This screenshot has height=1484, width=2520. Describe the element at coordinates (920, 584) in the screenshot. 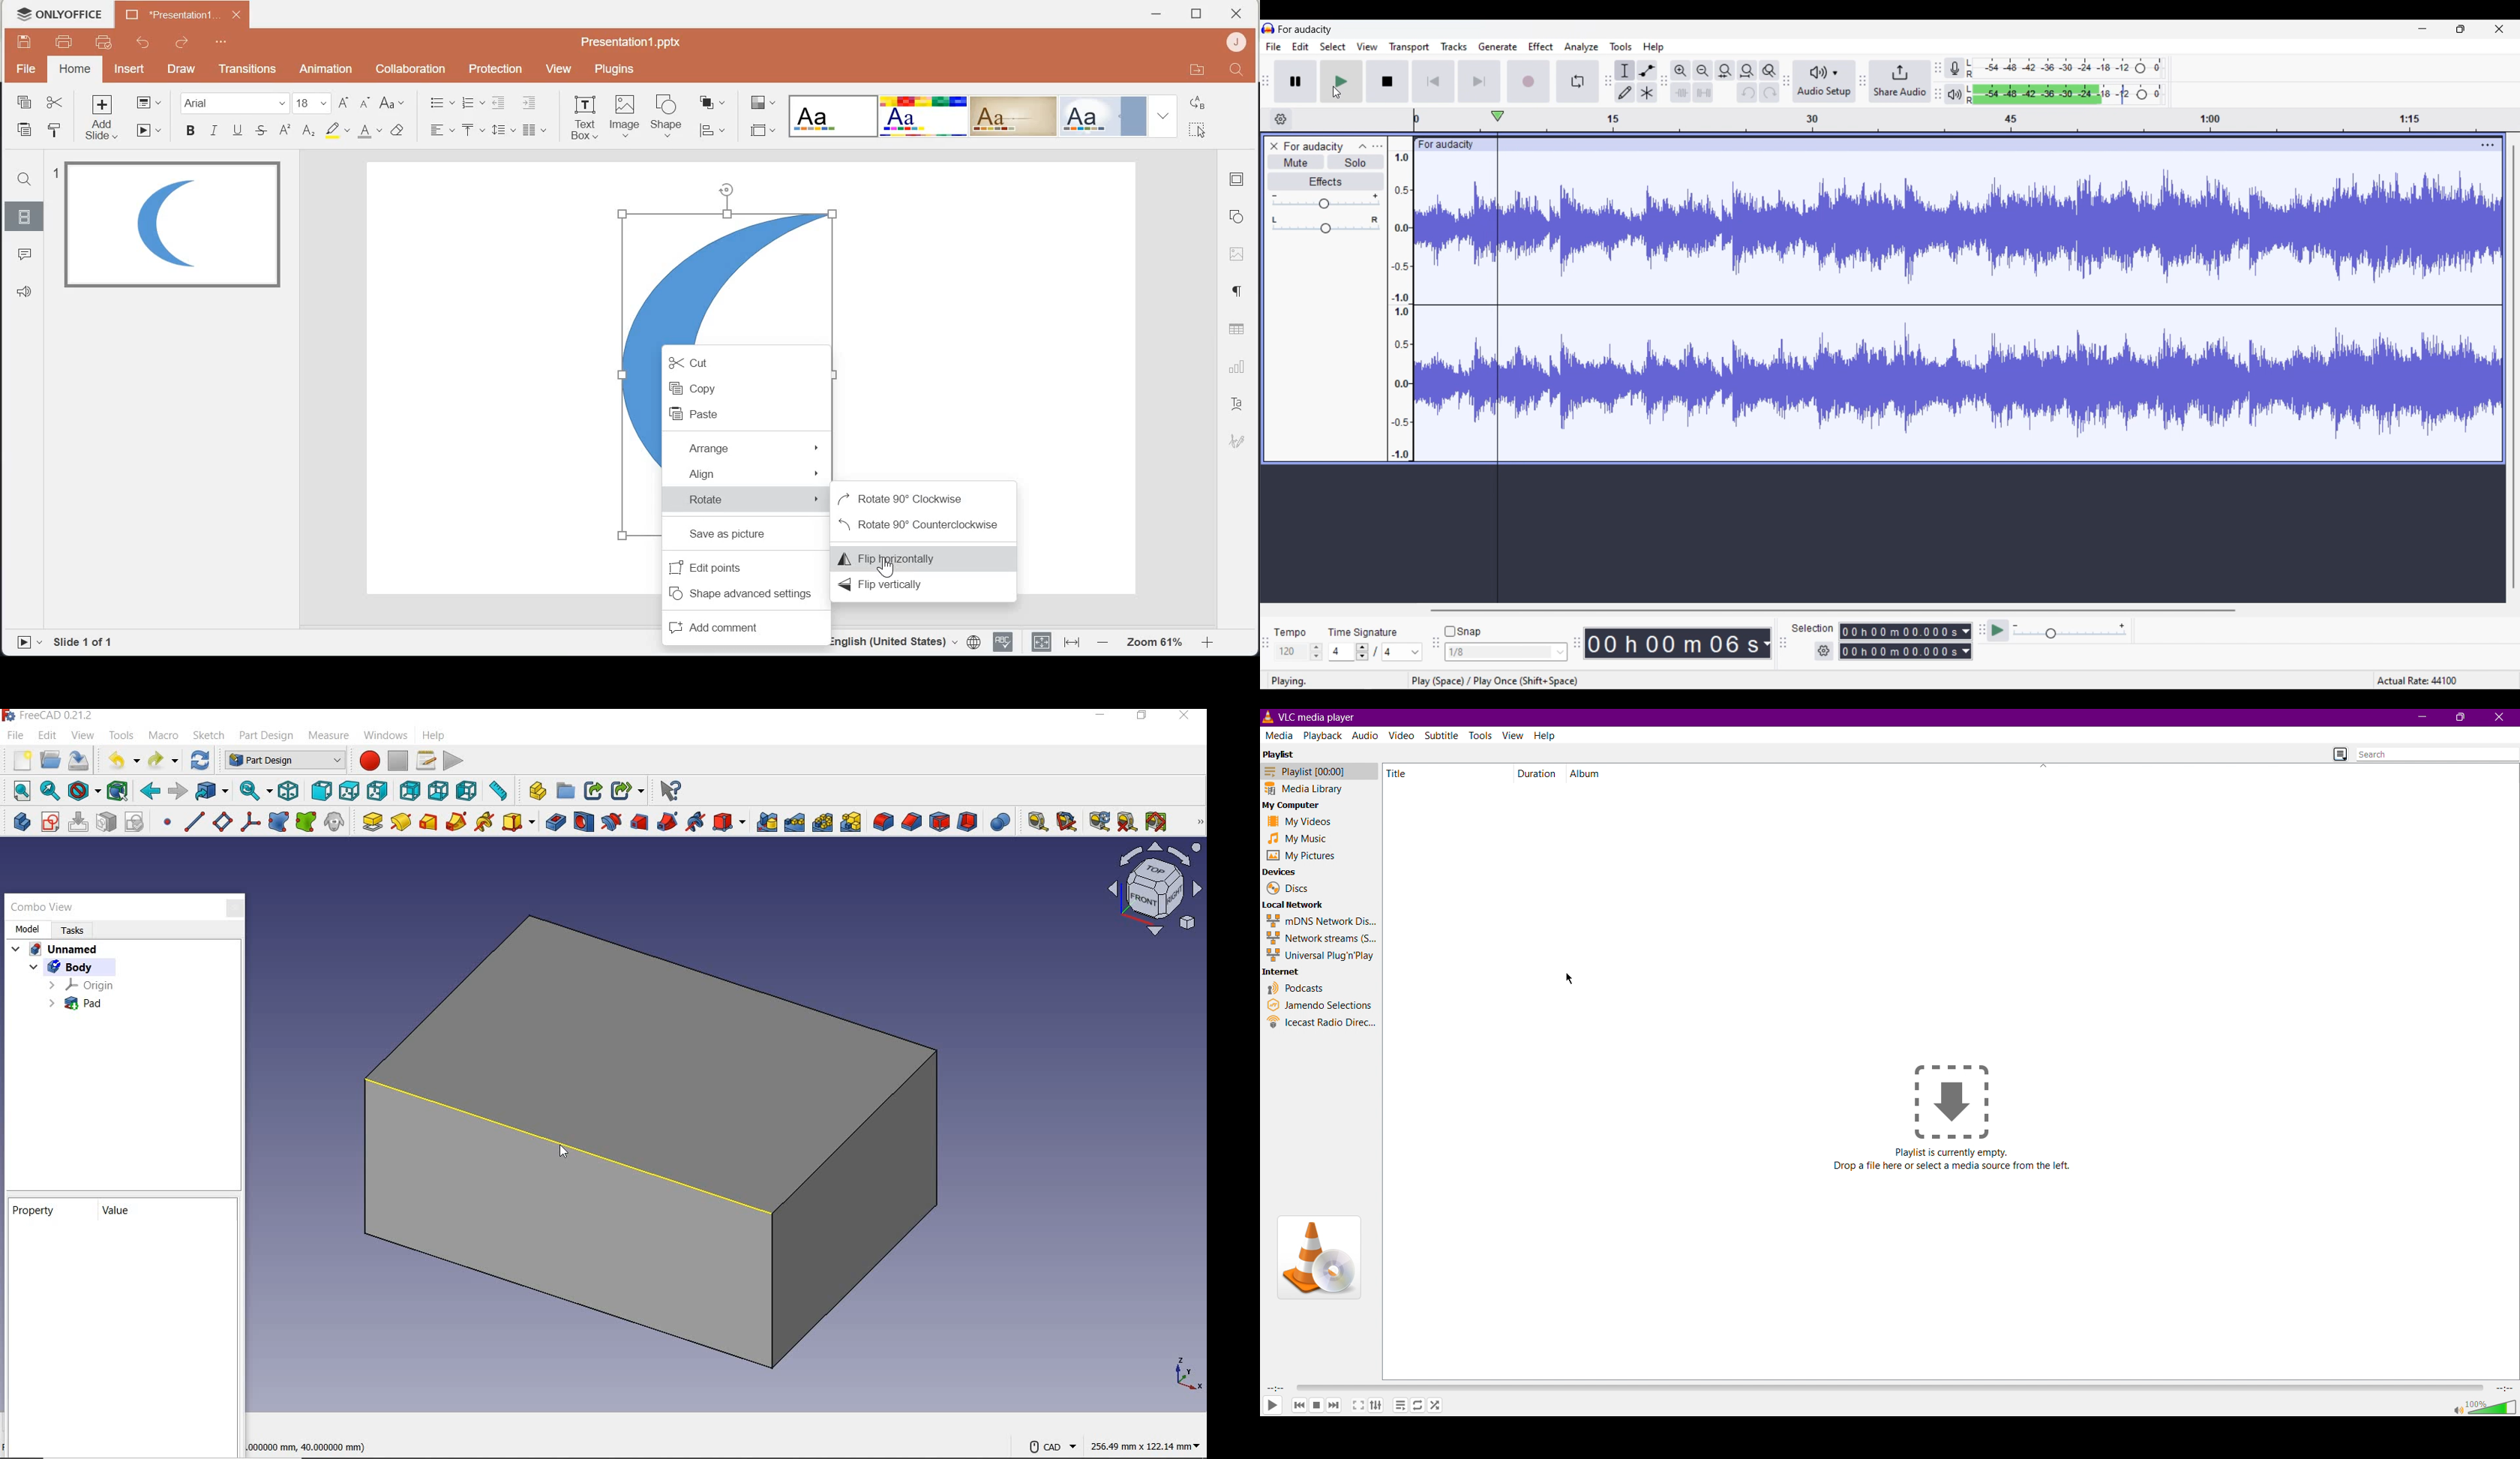

I see `Flip vertically` at that location.